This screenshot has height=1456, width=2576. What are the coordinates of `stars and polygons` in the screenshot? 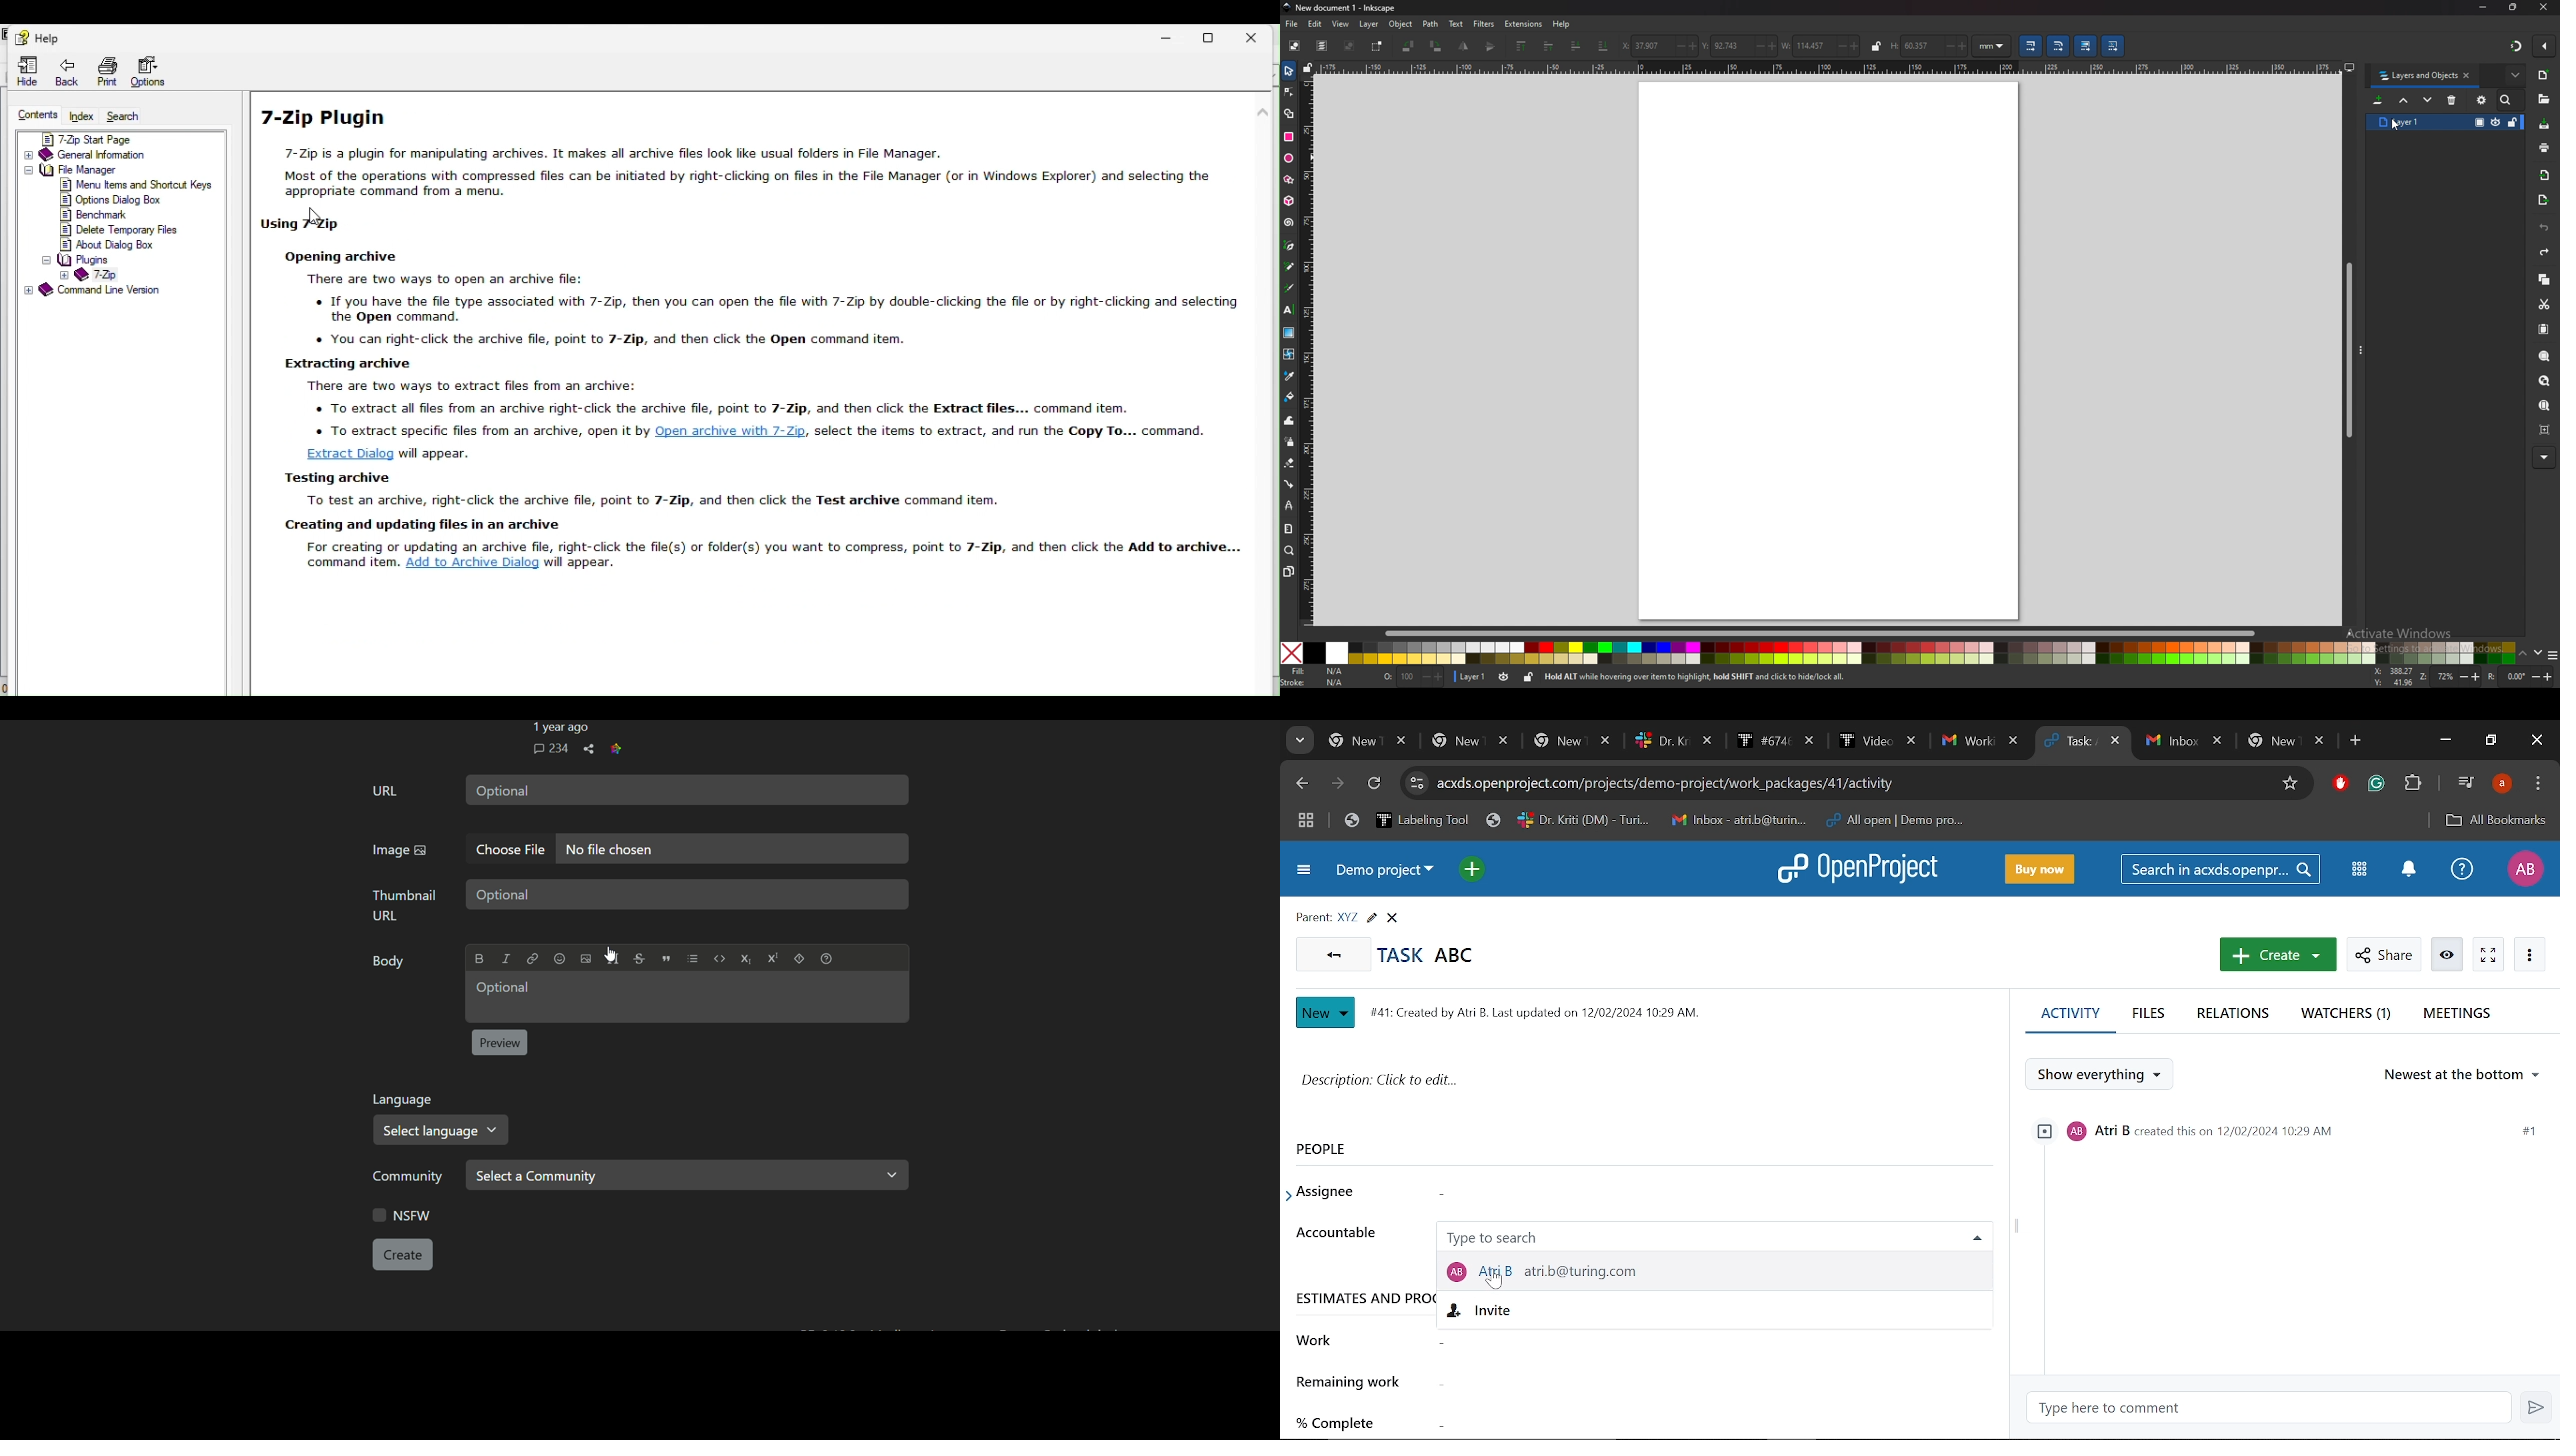 It's located at (1289, 179).